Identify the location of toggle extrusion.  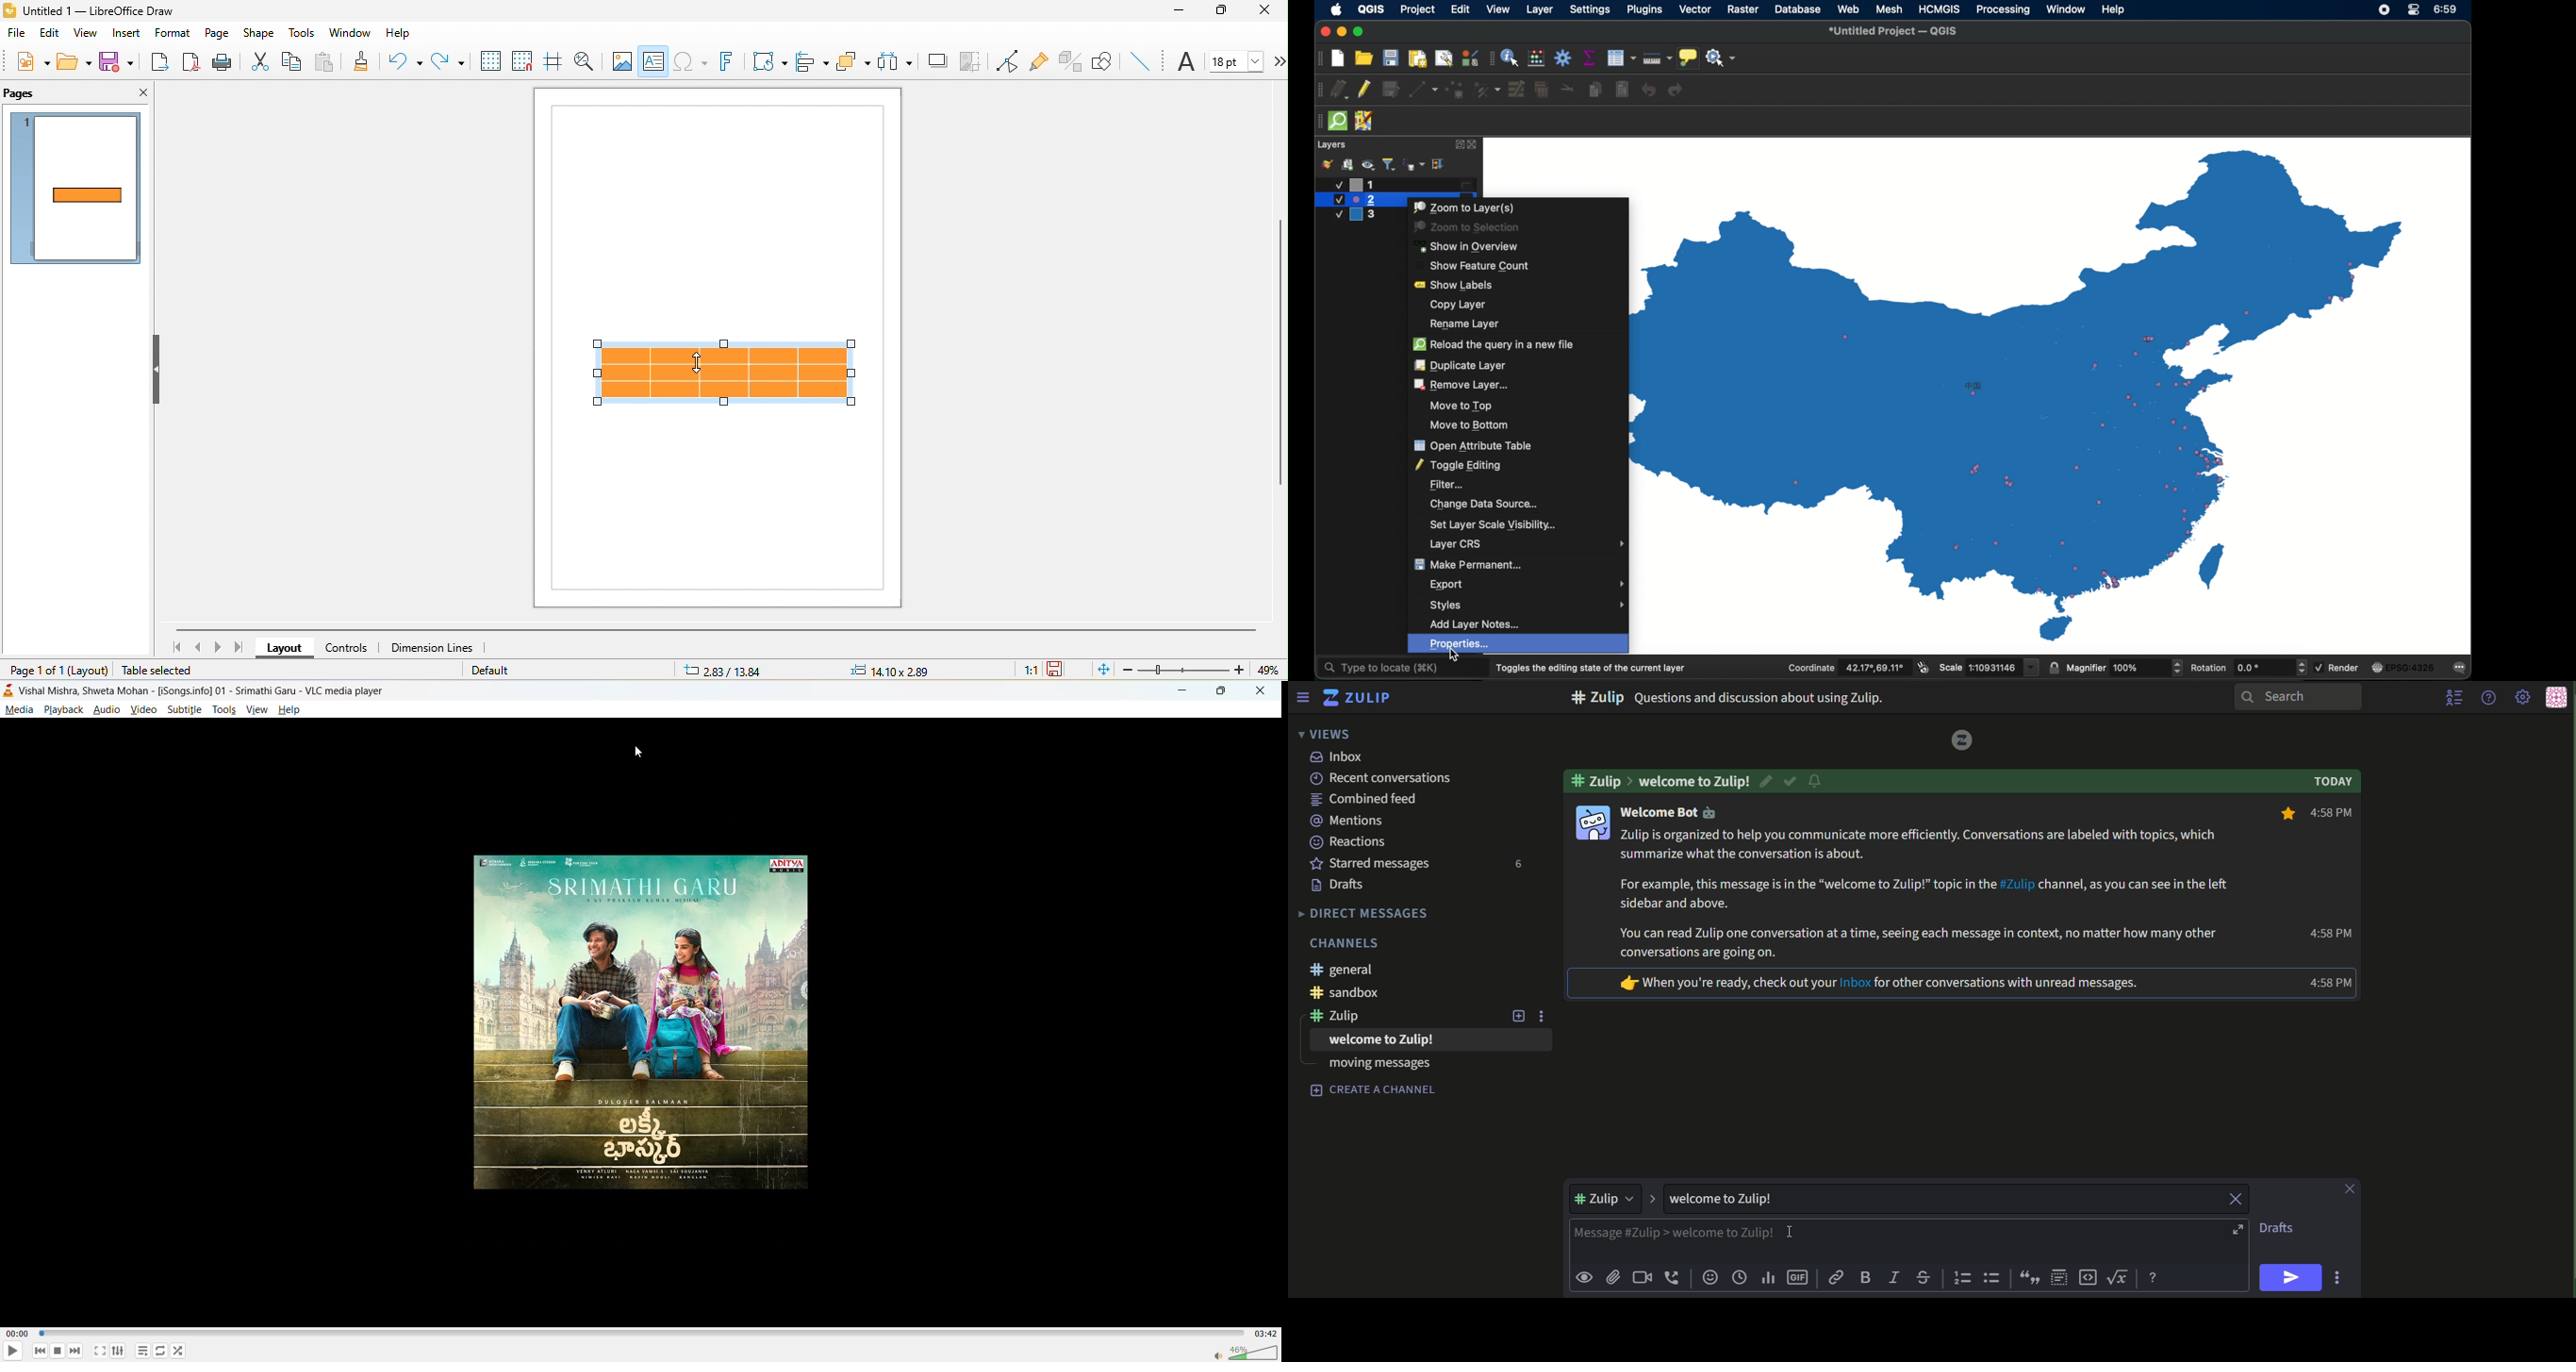
(1070, 60).